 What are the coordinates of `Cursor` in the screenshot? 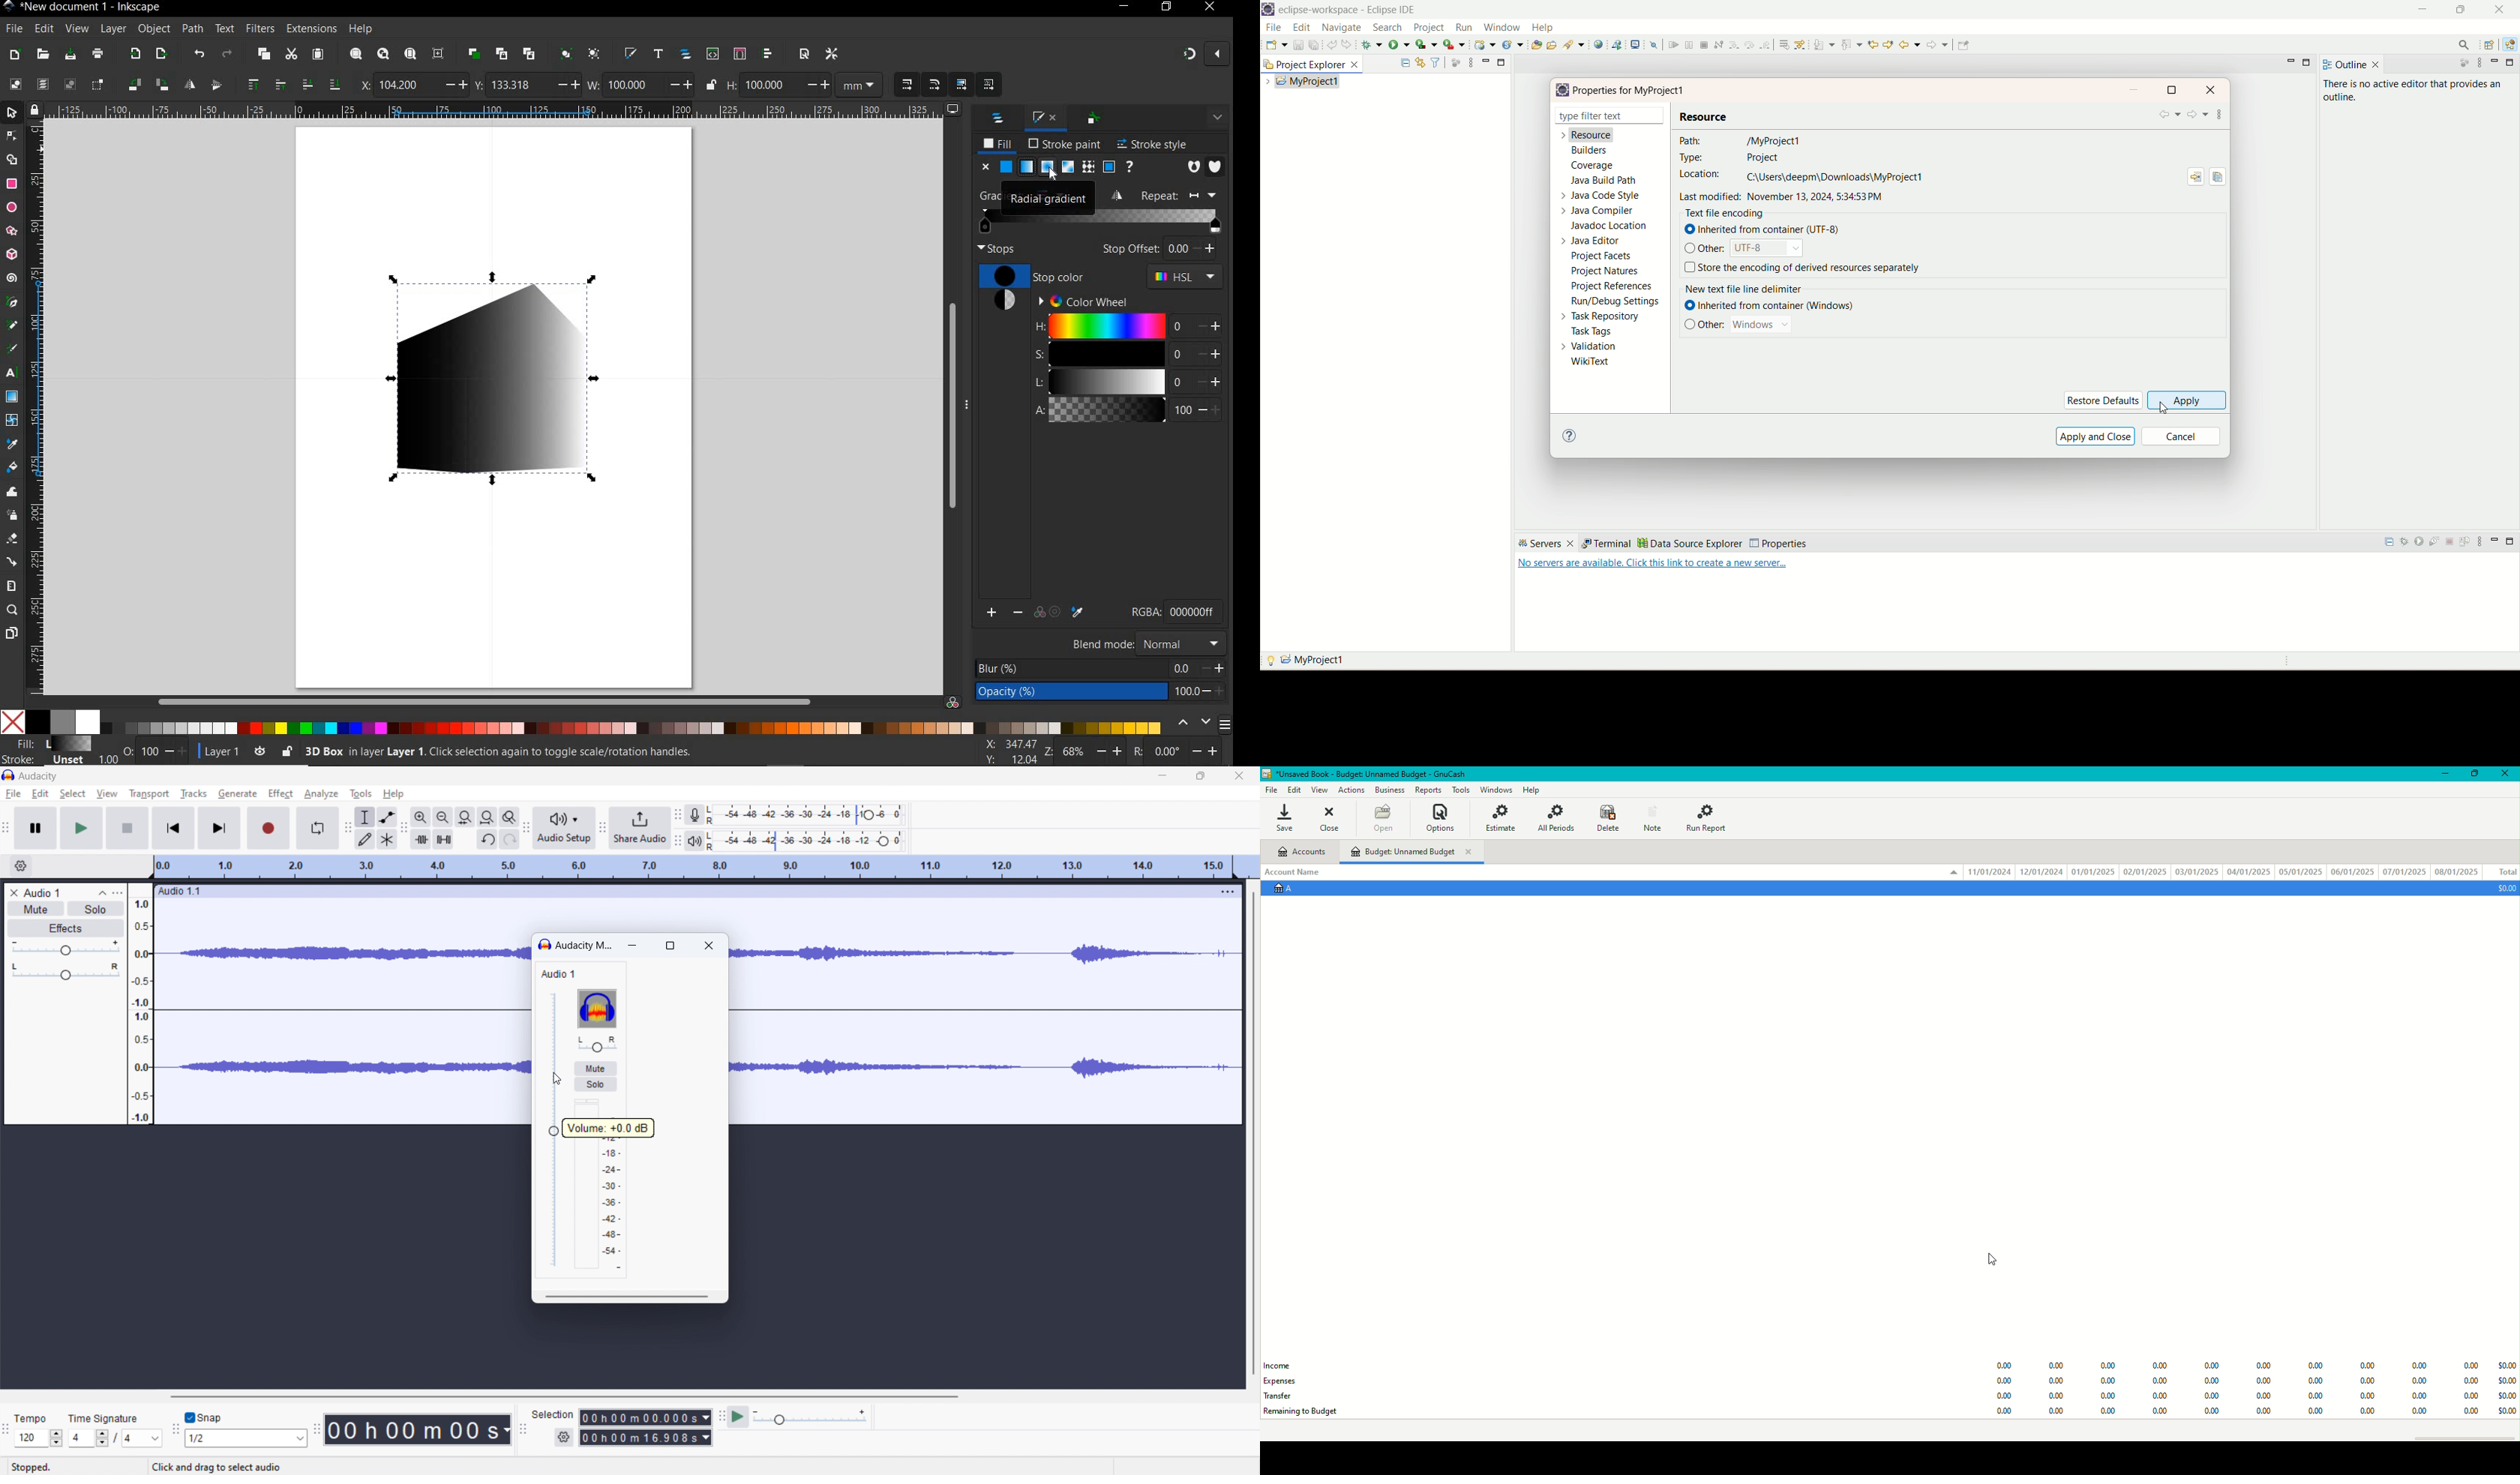 It's located at (1995, 1256).